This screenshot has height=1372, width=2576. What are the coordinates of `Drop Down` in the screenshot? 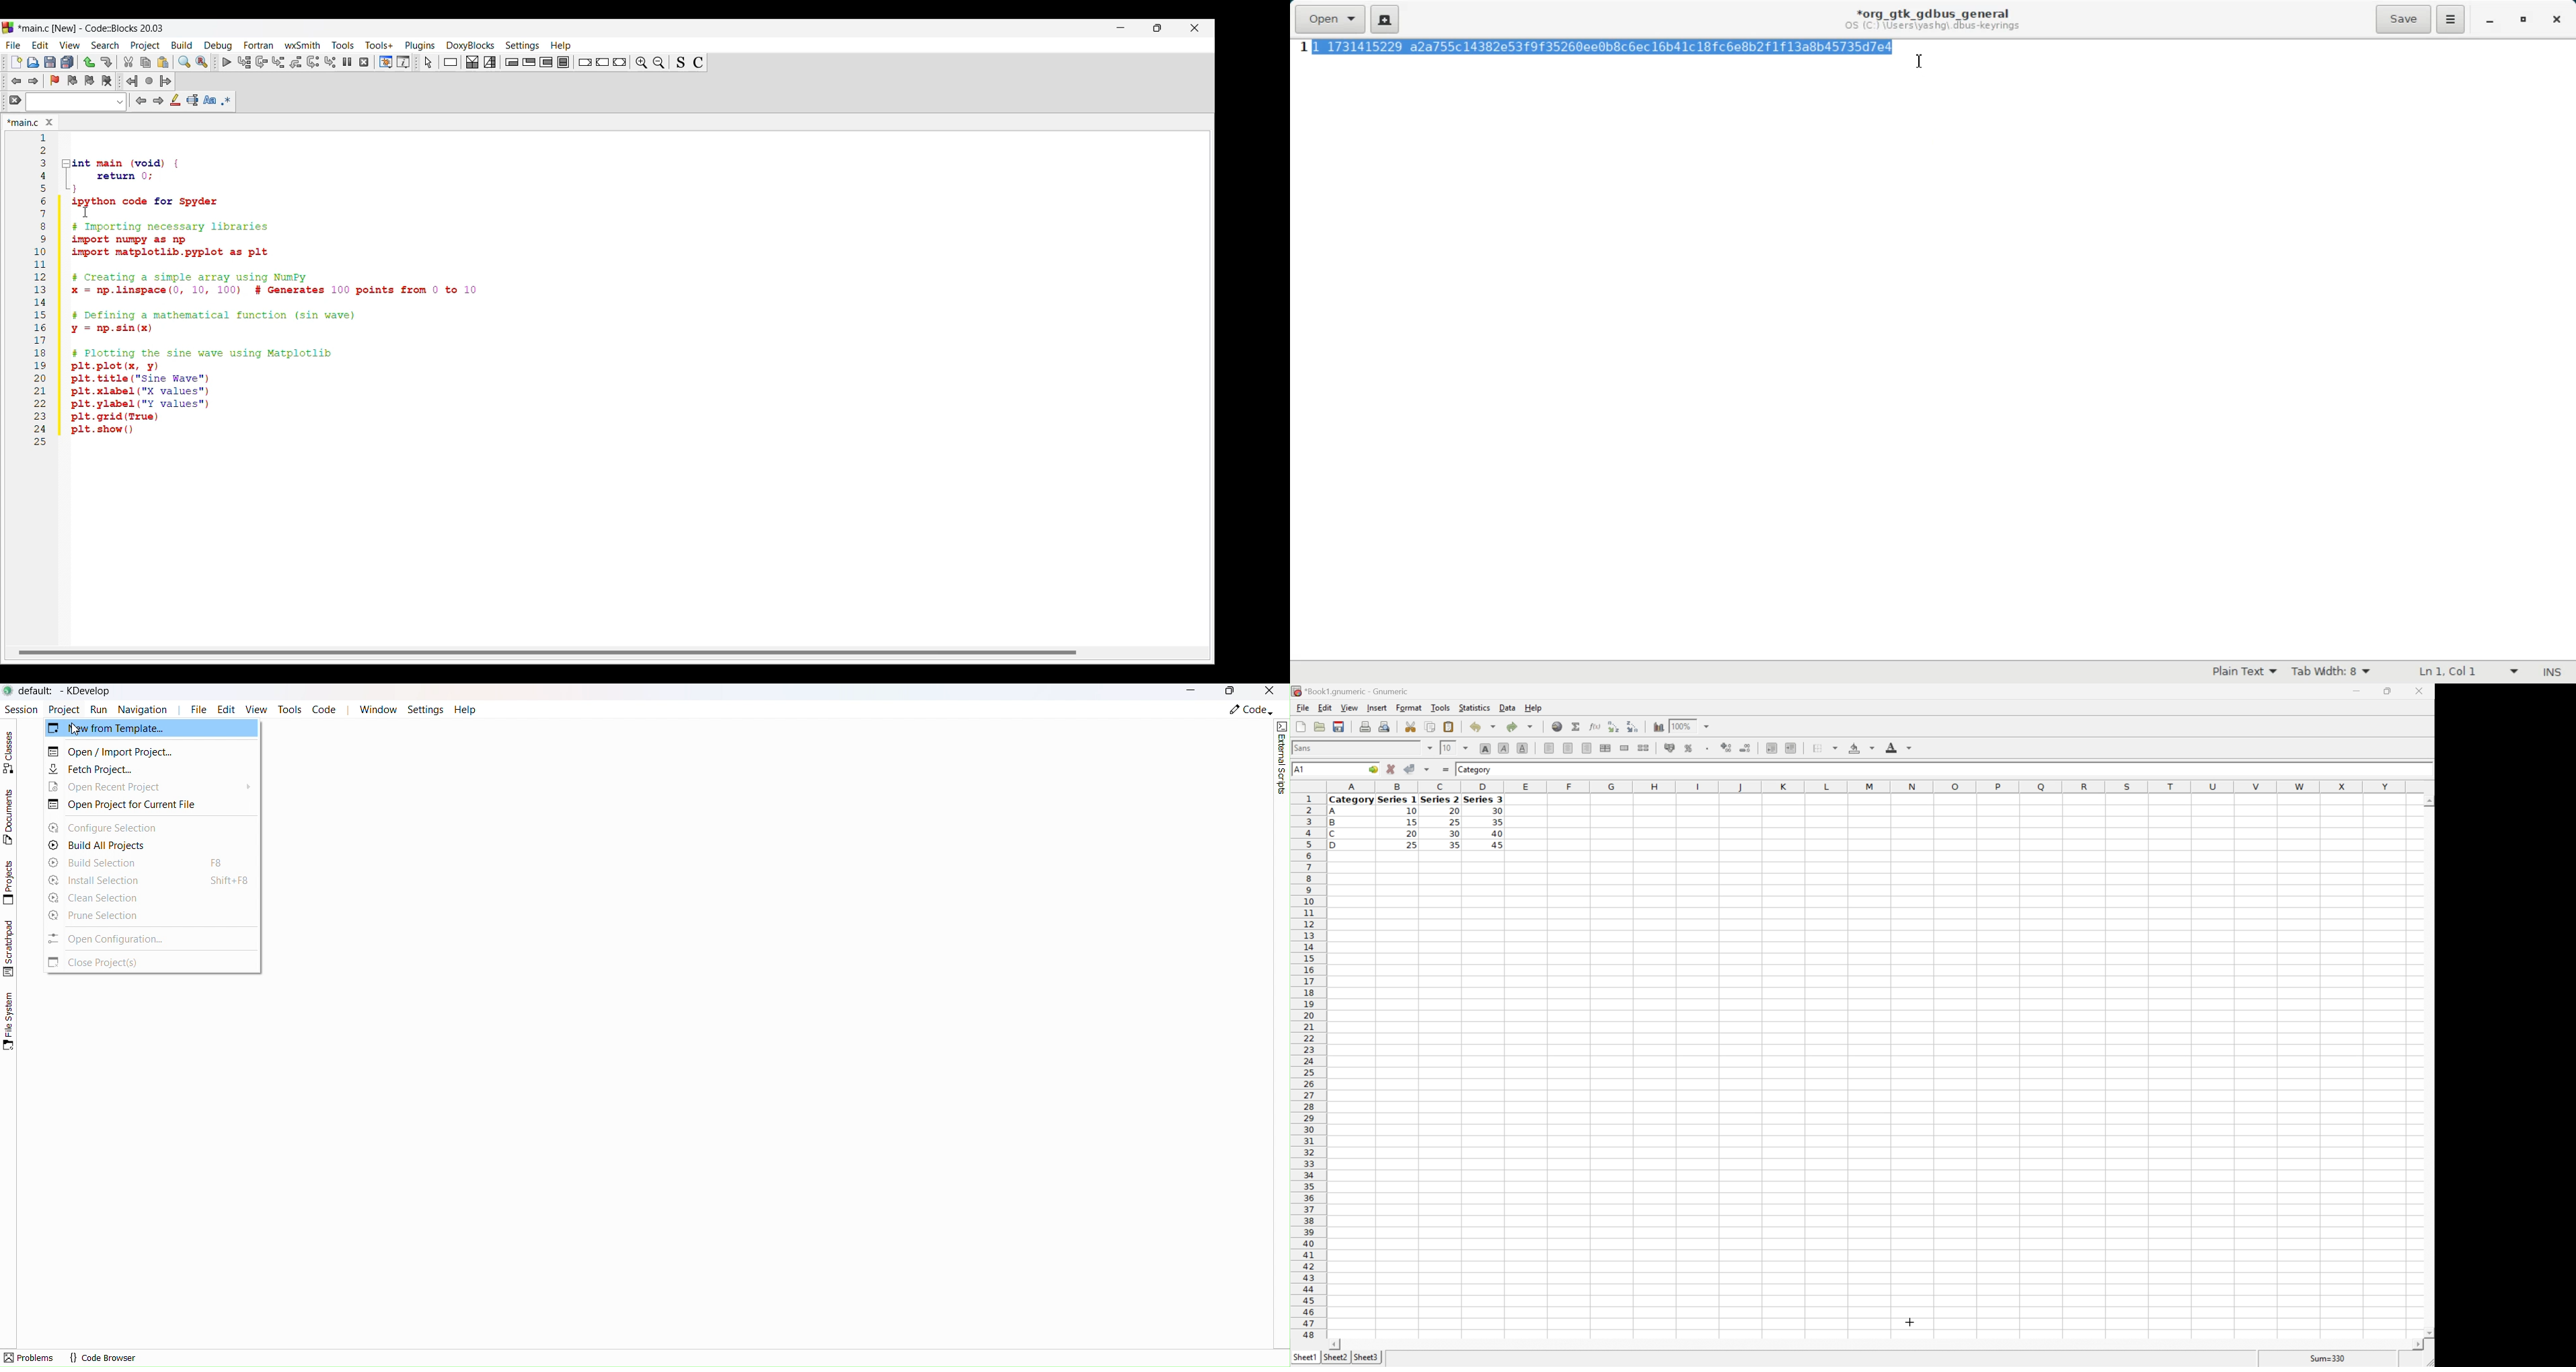 It's located at (1430, 747).